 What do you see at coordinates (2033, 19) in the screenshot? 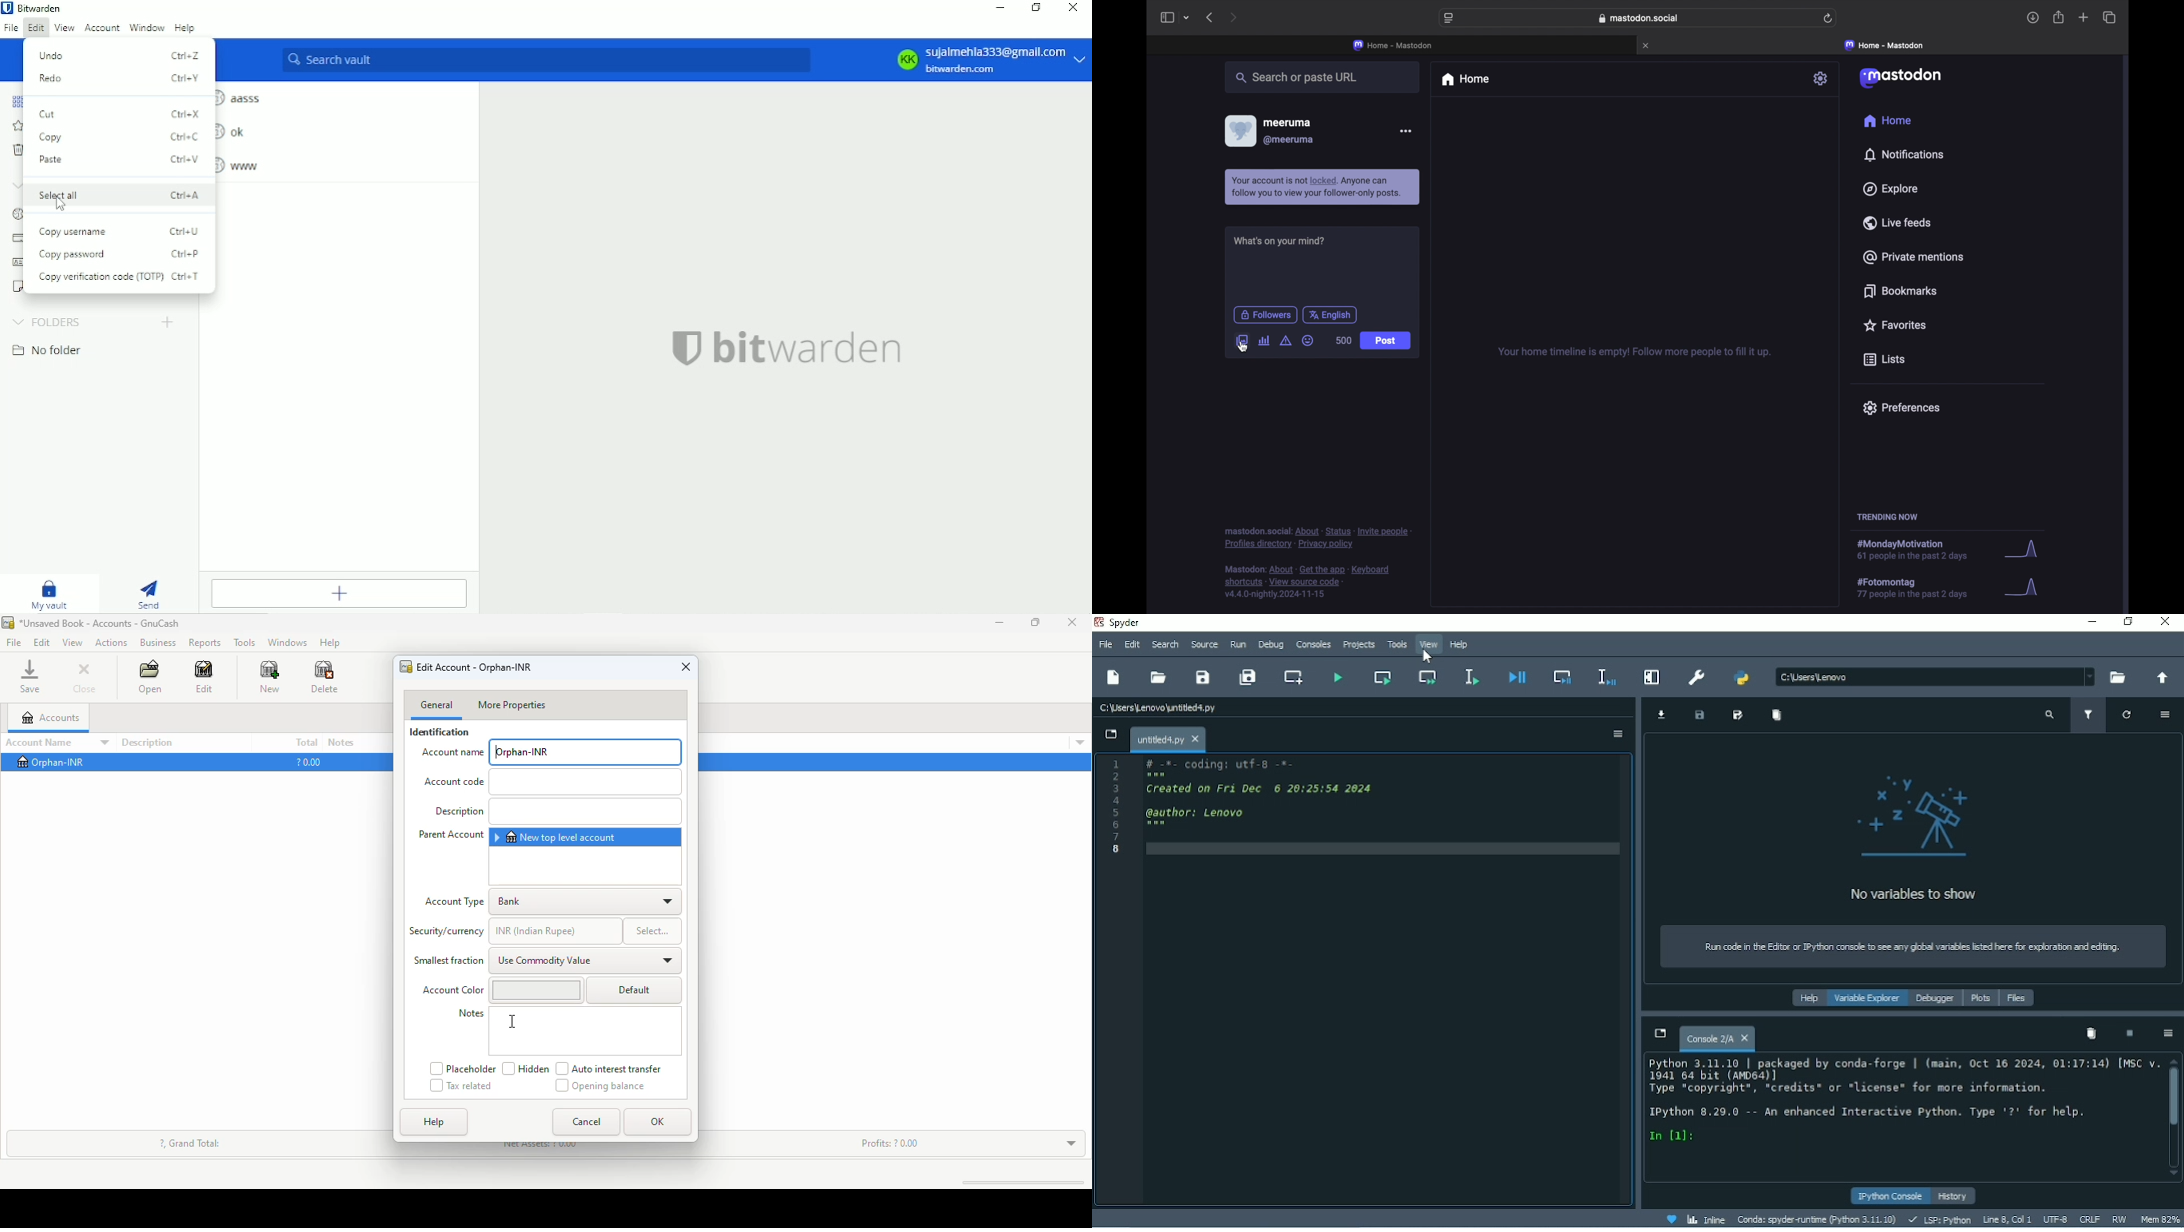
I see `downloads` at bounding box center [2033, 19].